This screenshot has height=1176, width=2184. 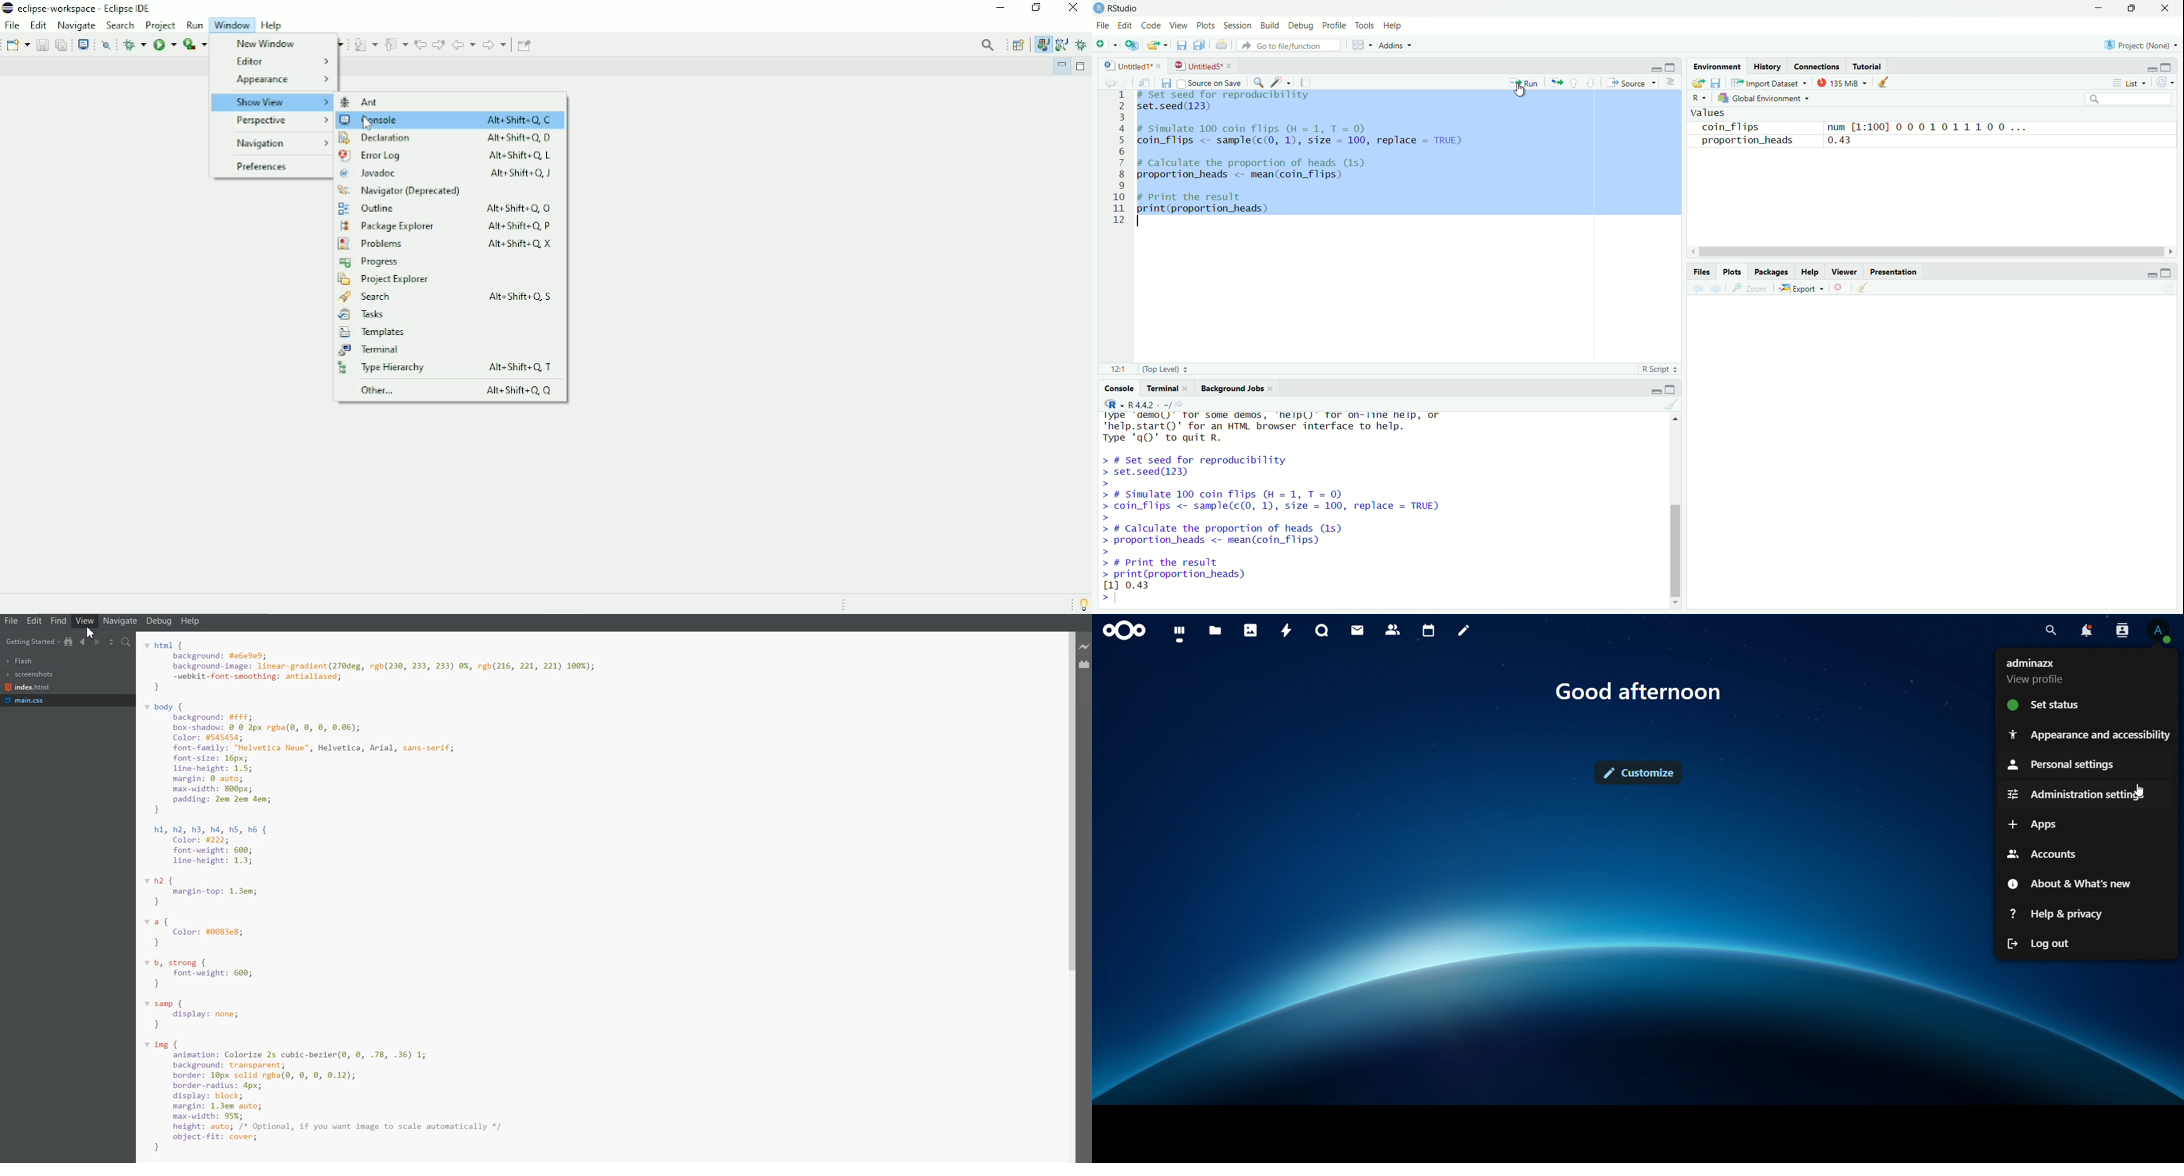 I want to click on move right, so click(x=2170, y=250).